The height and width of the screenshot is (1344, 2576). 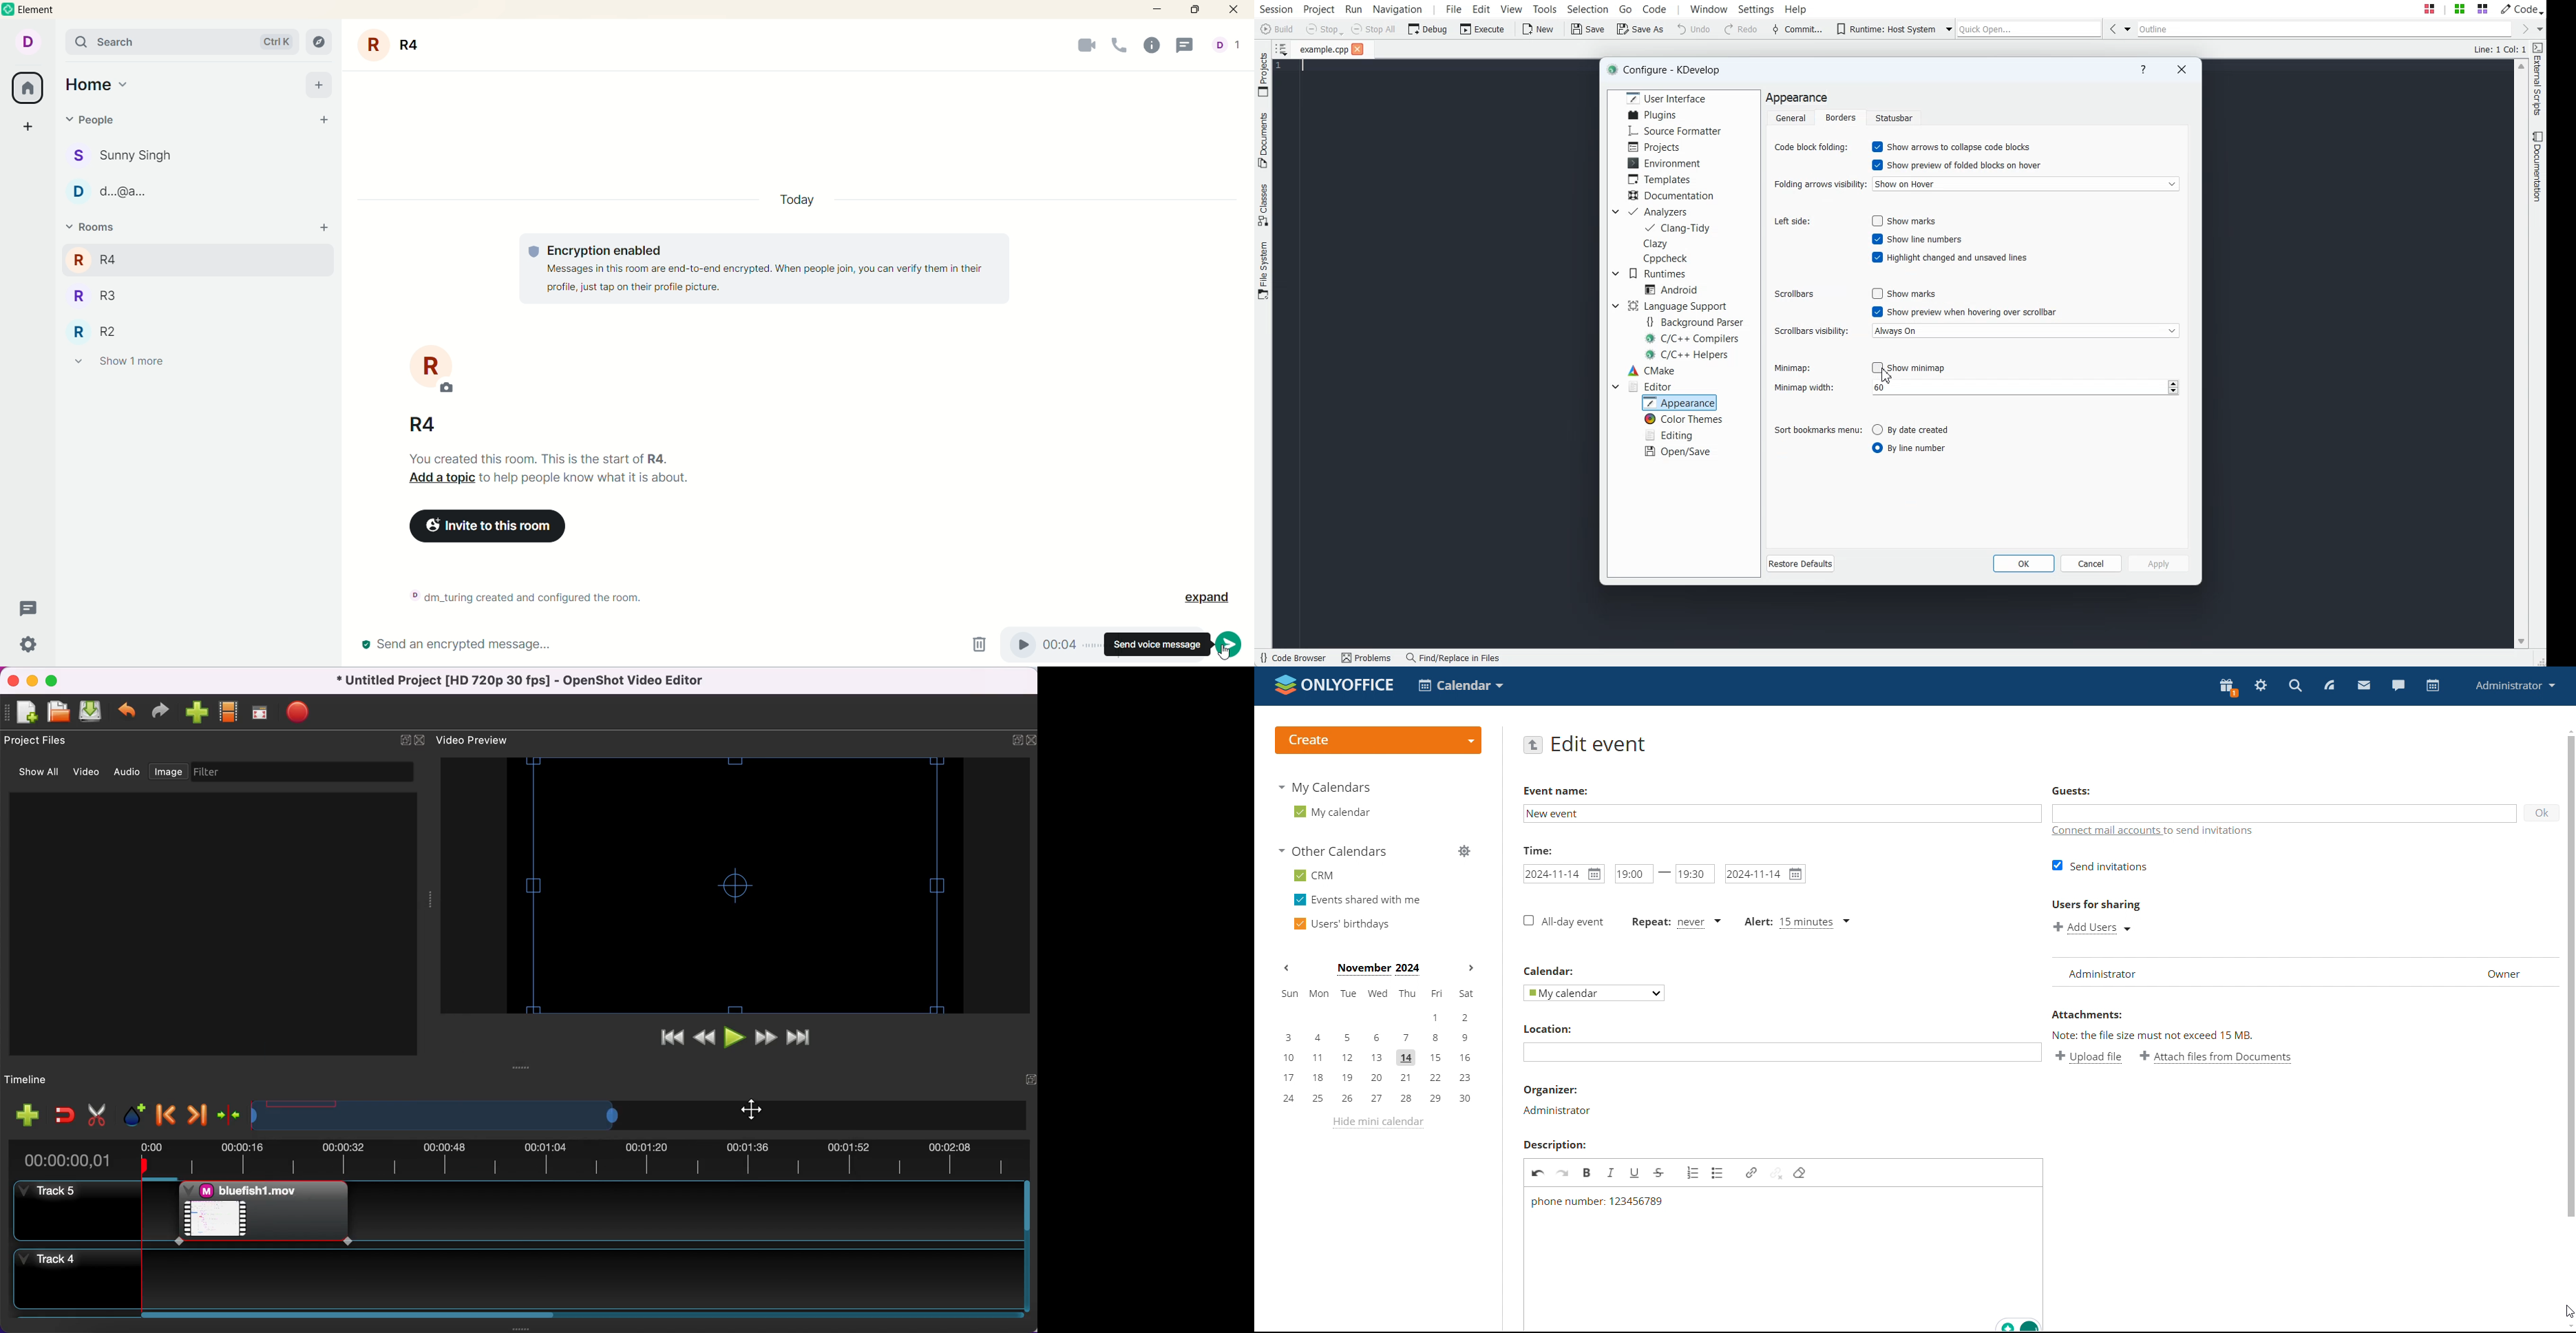 I want to click on Save As, so click(x=1639, y=28).